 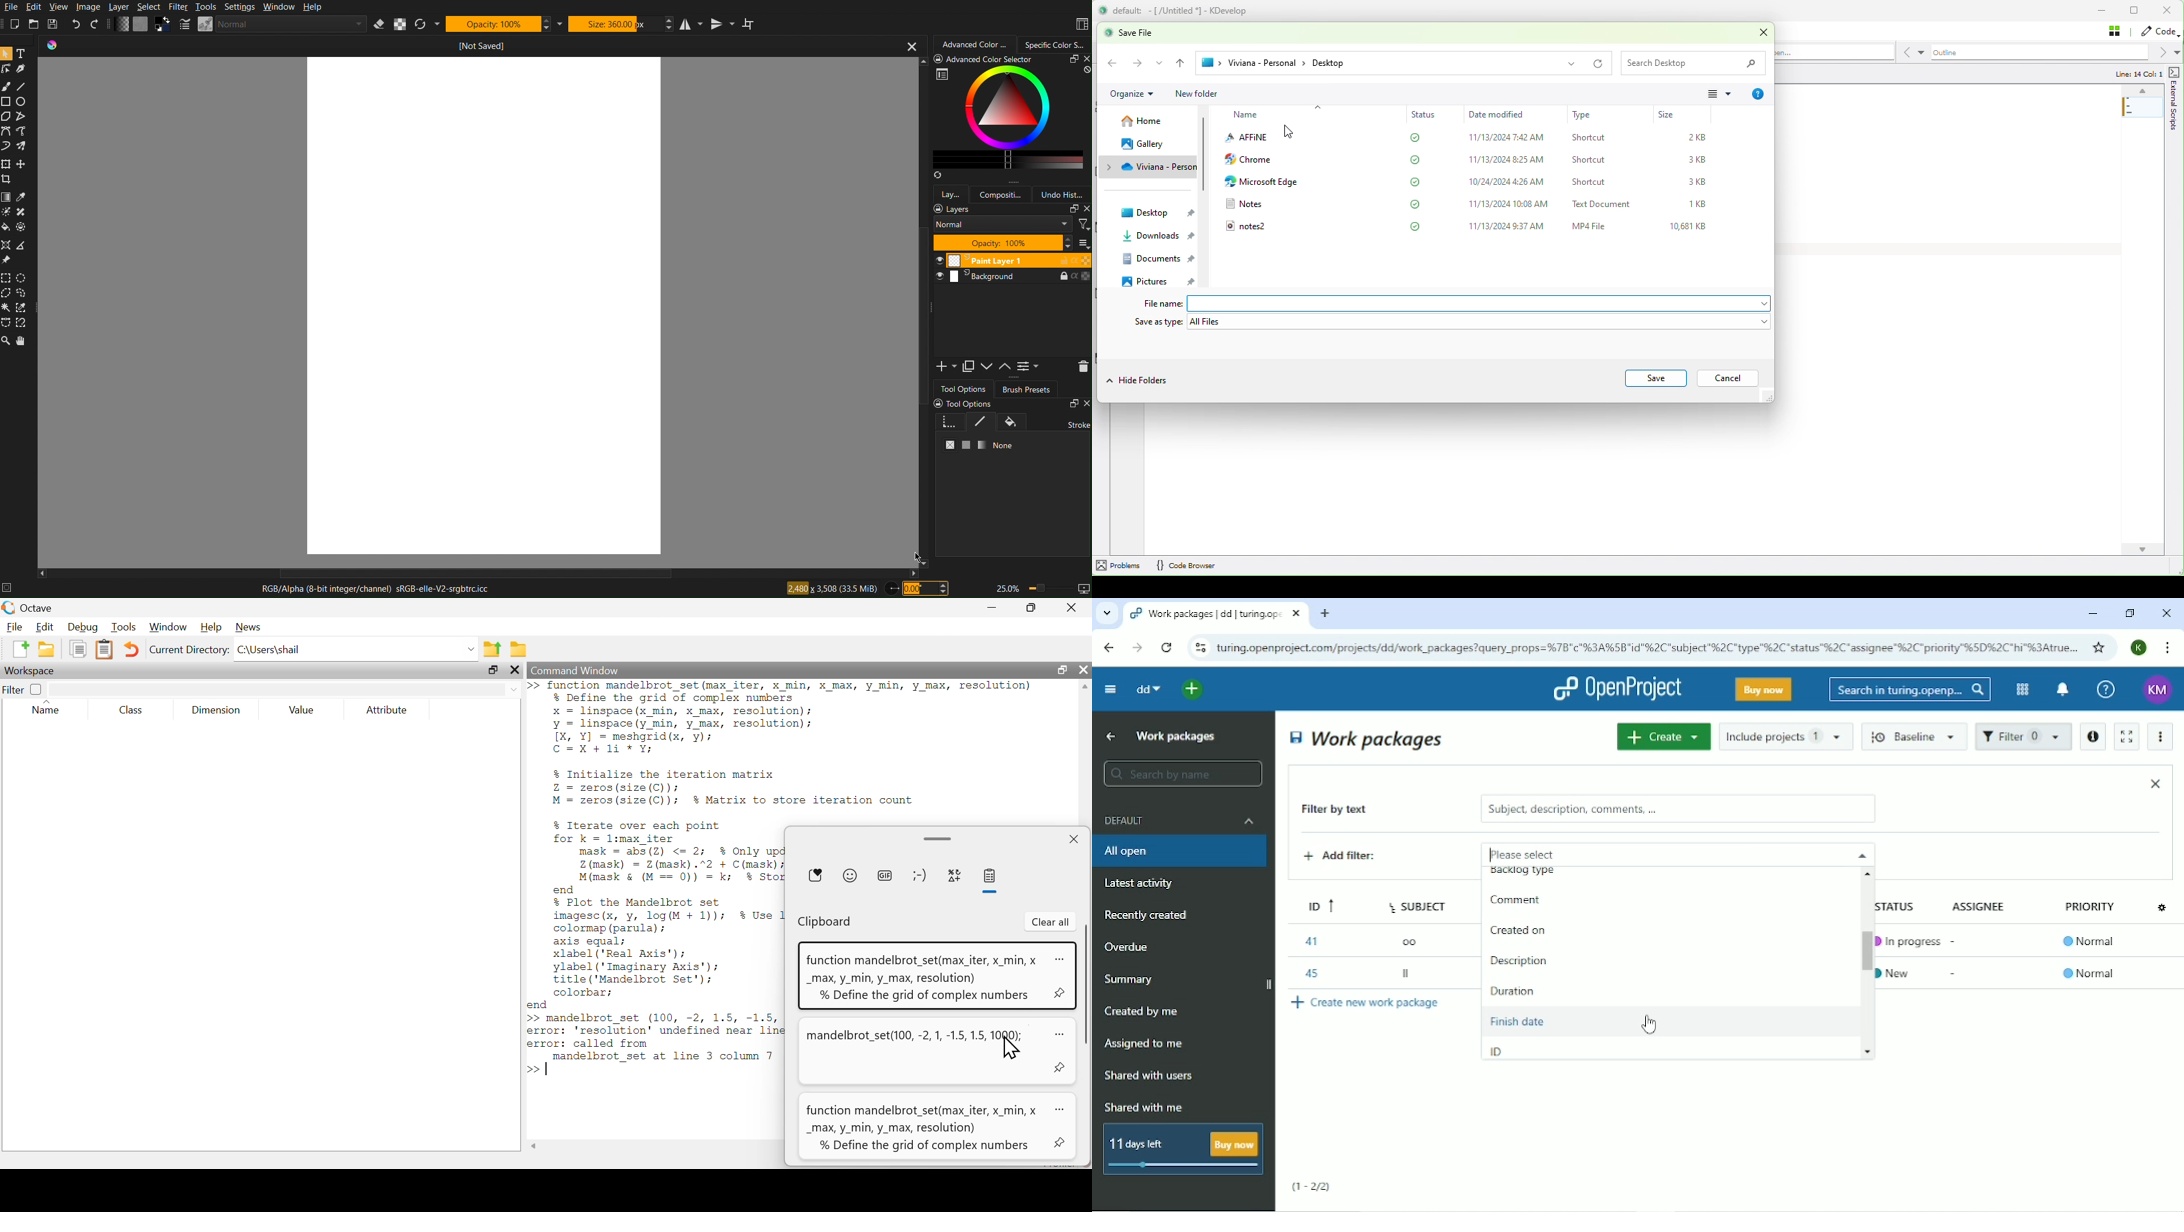 What do you see at coordinates (975, 43) in the screenshot?
I see `Advanced Color Selector` at bounding box center [975, 43].